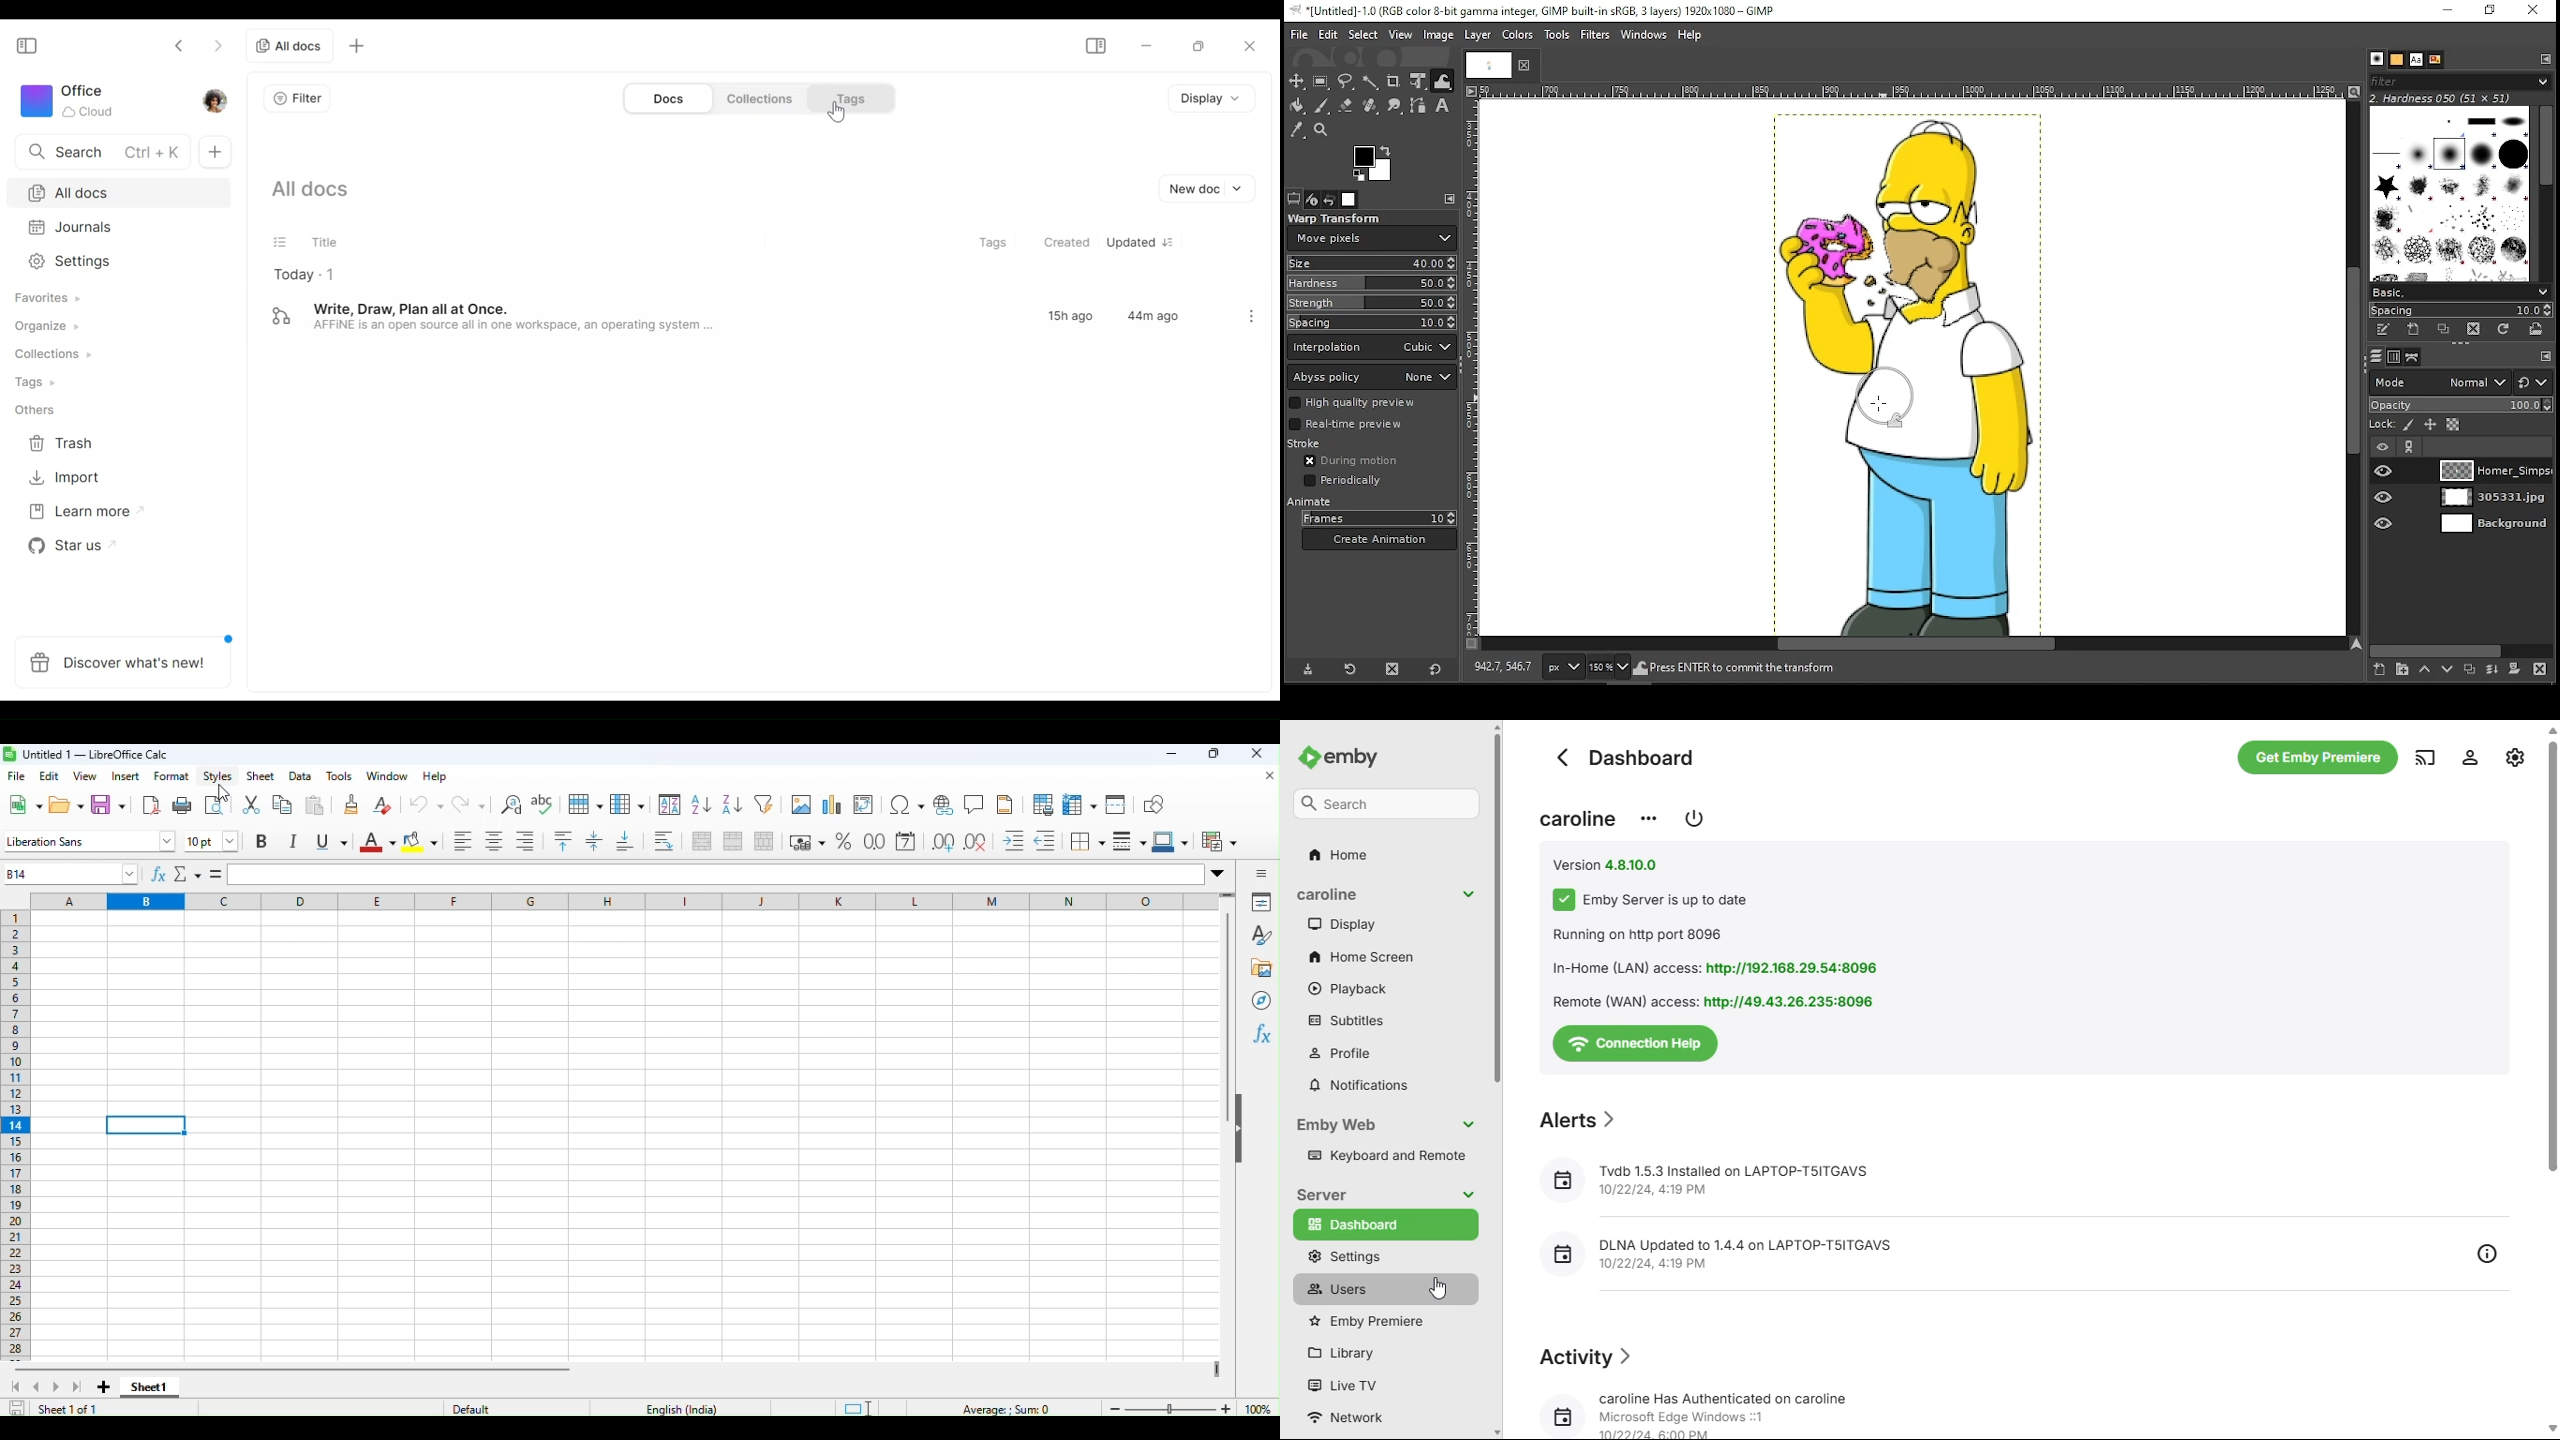 The image size is (2576, 1456). What do you see at coordinates (1638, 935) in the screenshot?
I see `Running on http port 8096` at bounding box center [1638, 935].